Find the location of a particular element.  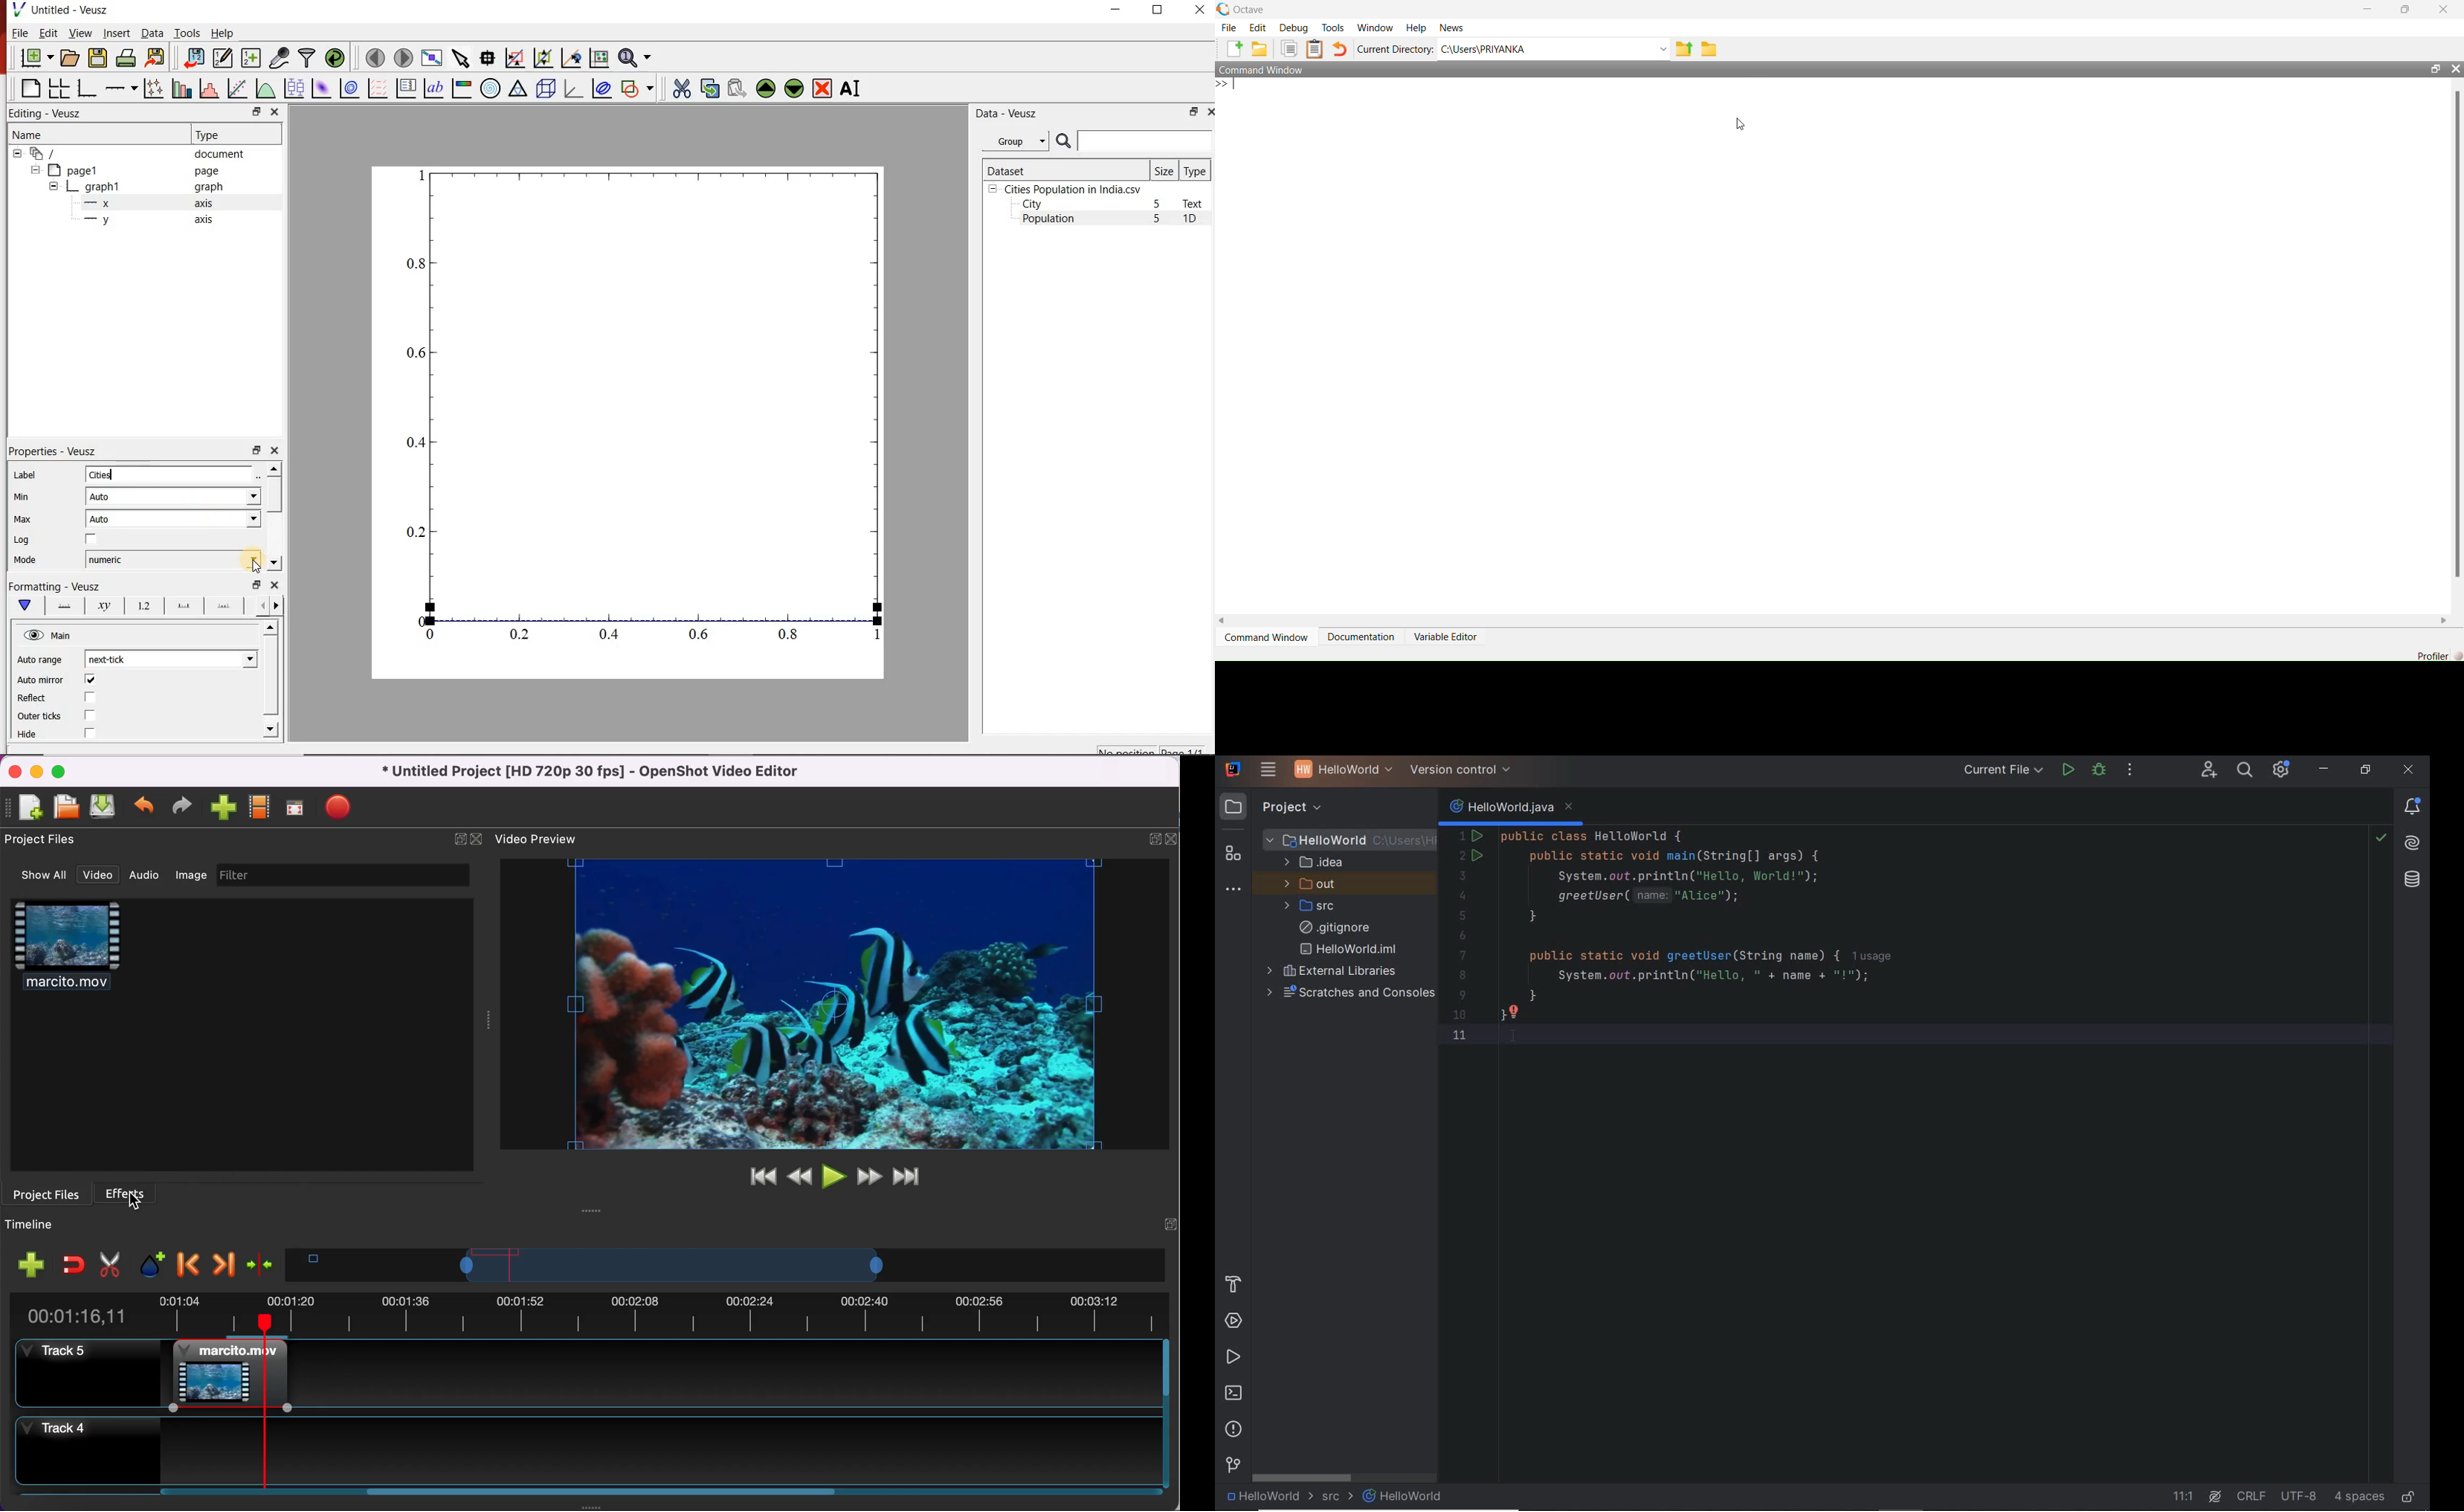

move the selected widget up is located at coordinates (766, 88).